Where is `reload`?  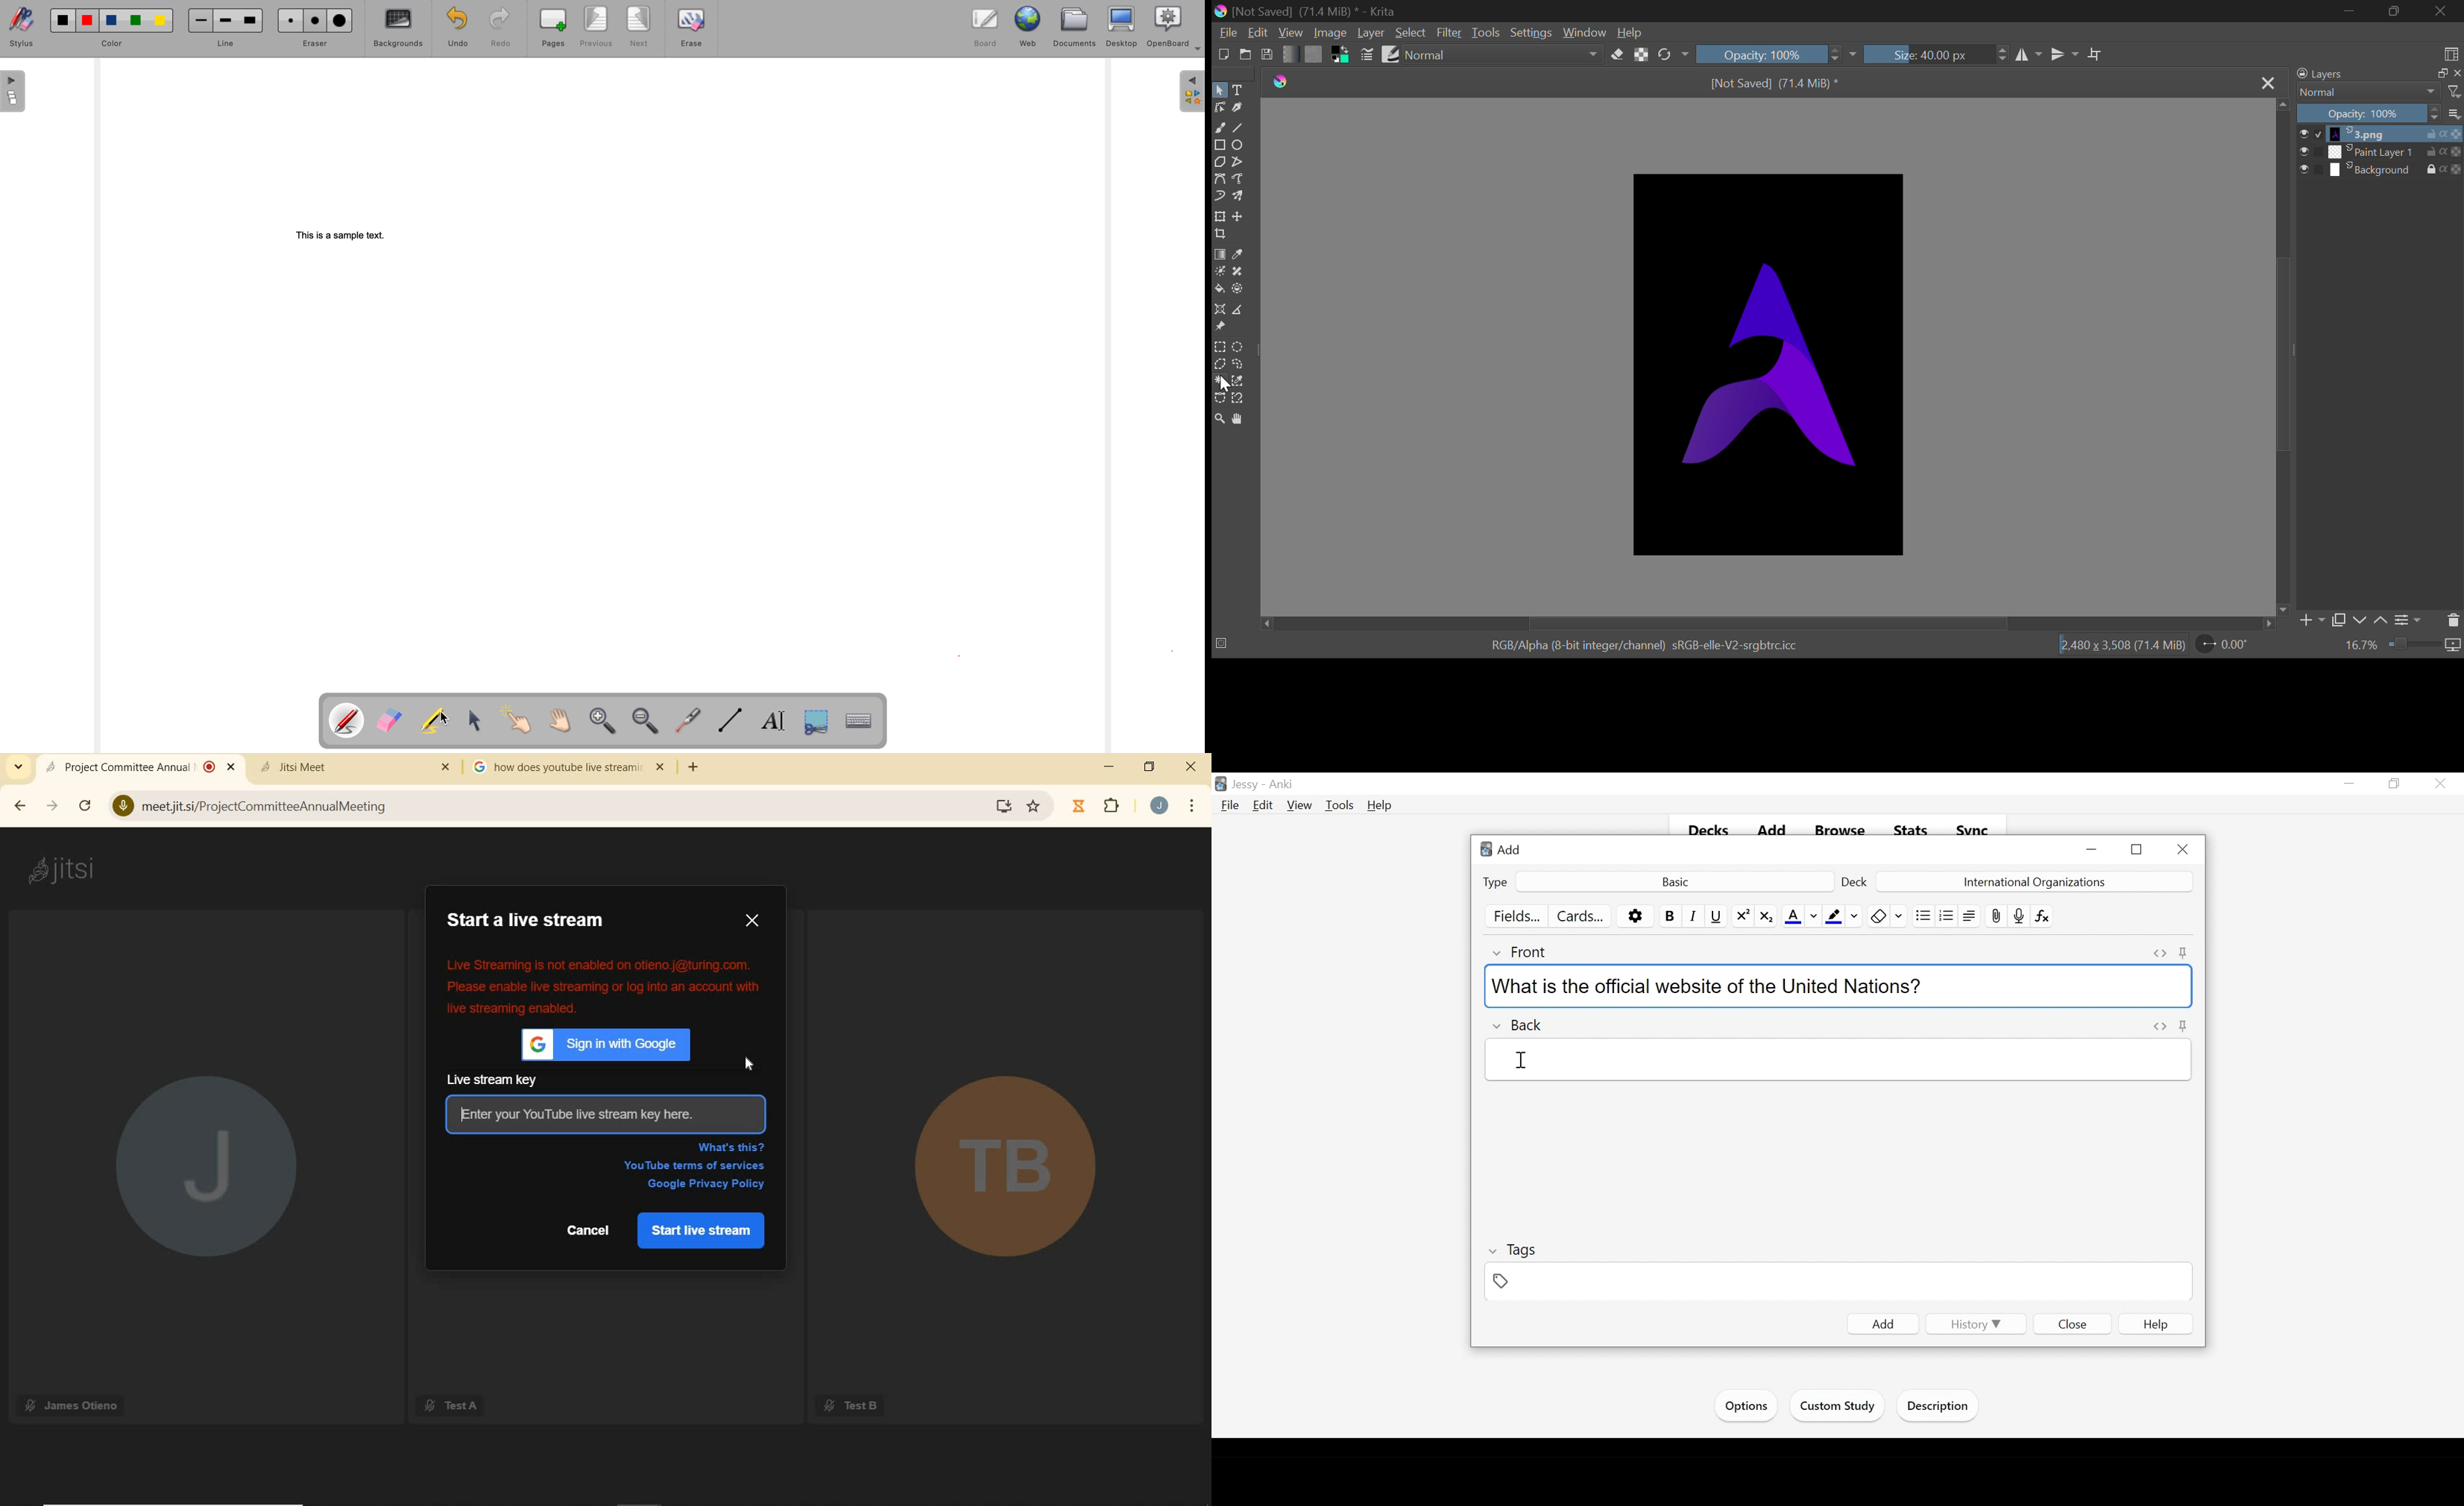 reload is located at coordinates (89, 808).